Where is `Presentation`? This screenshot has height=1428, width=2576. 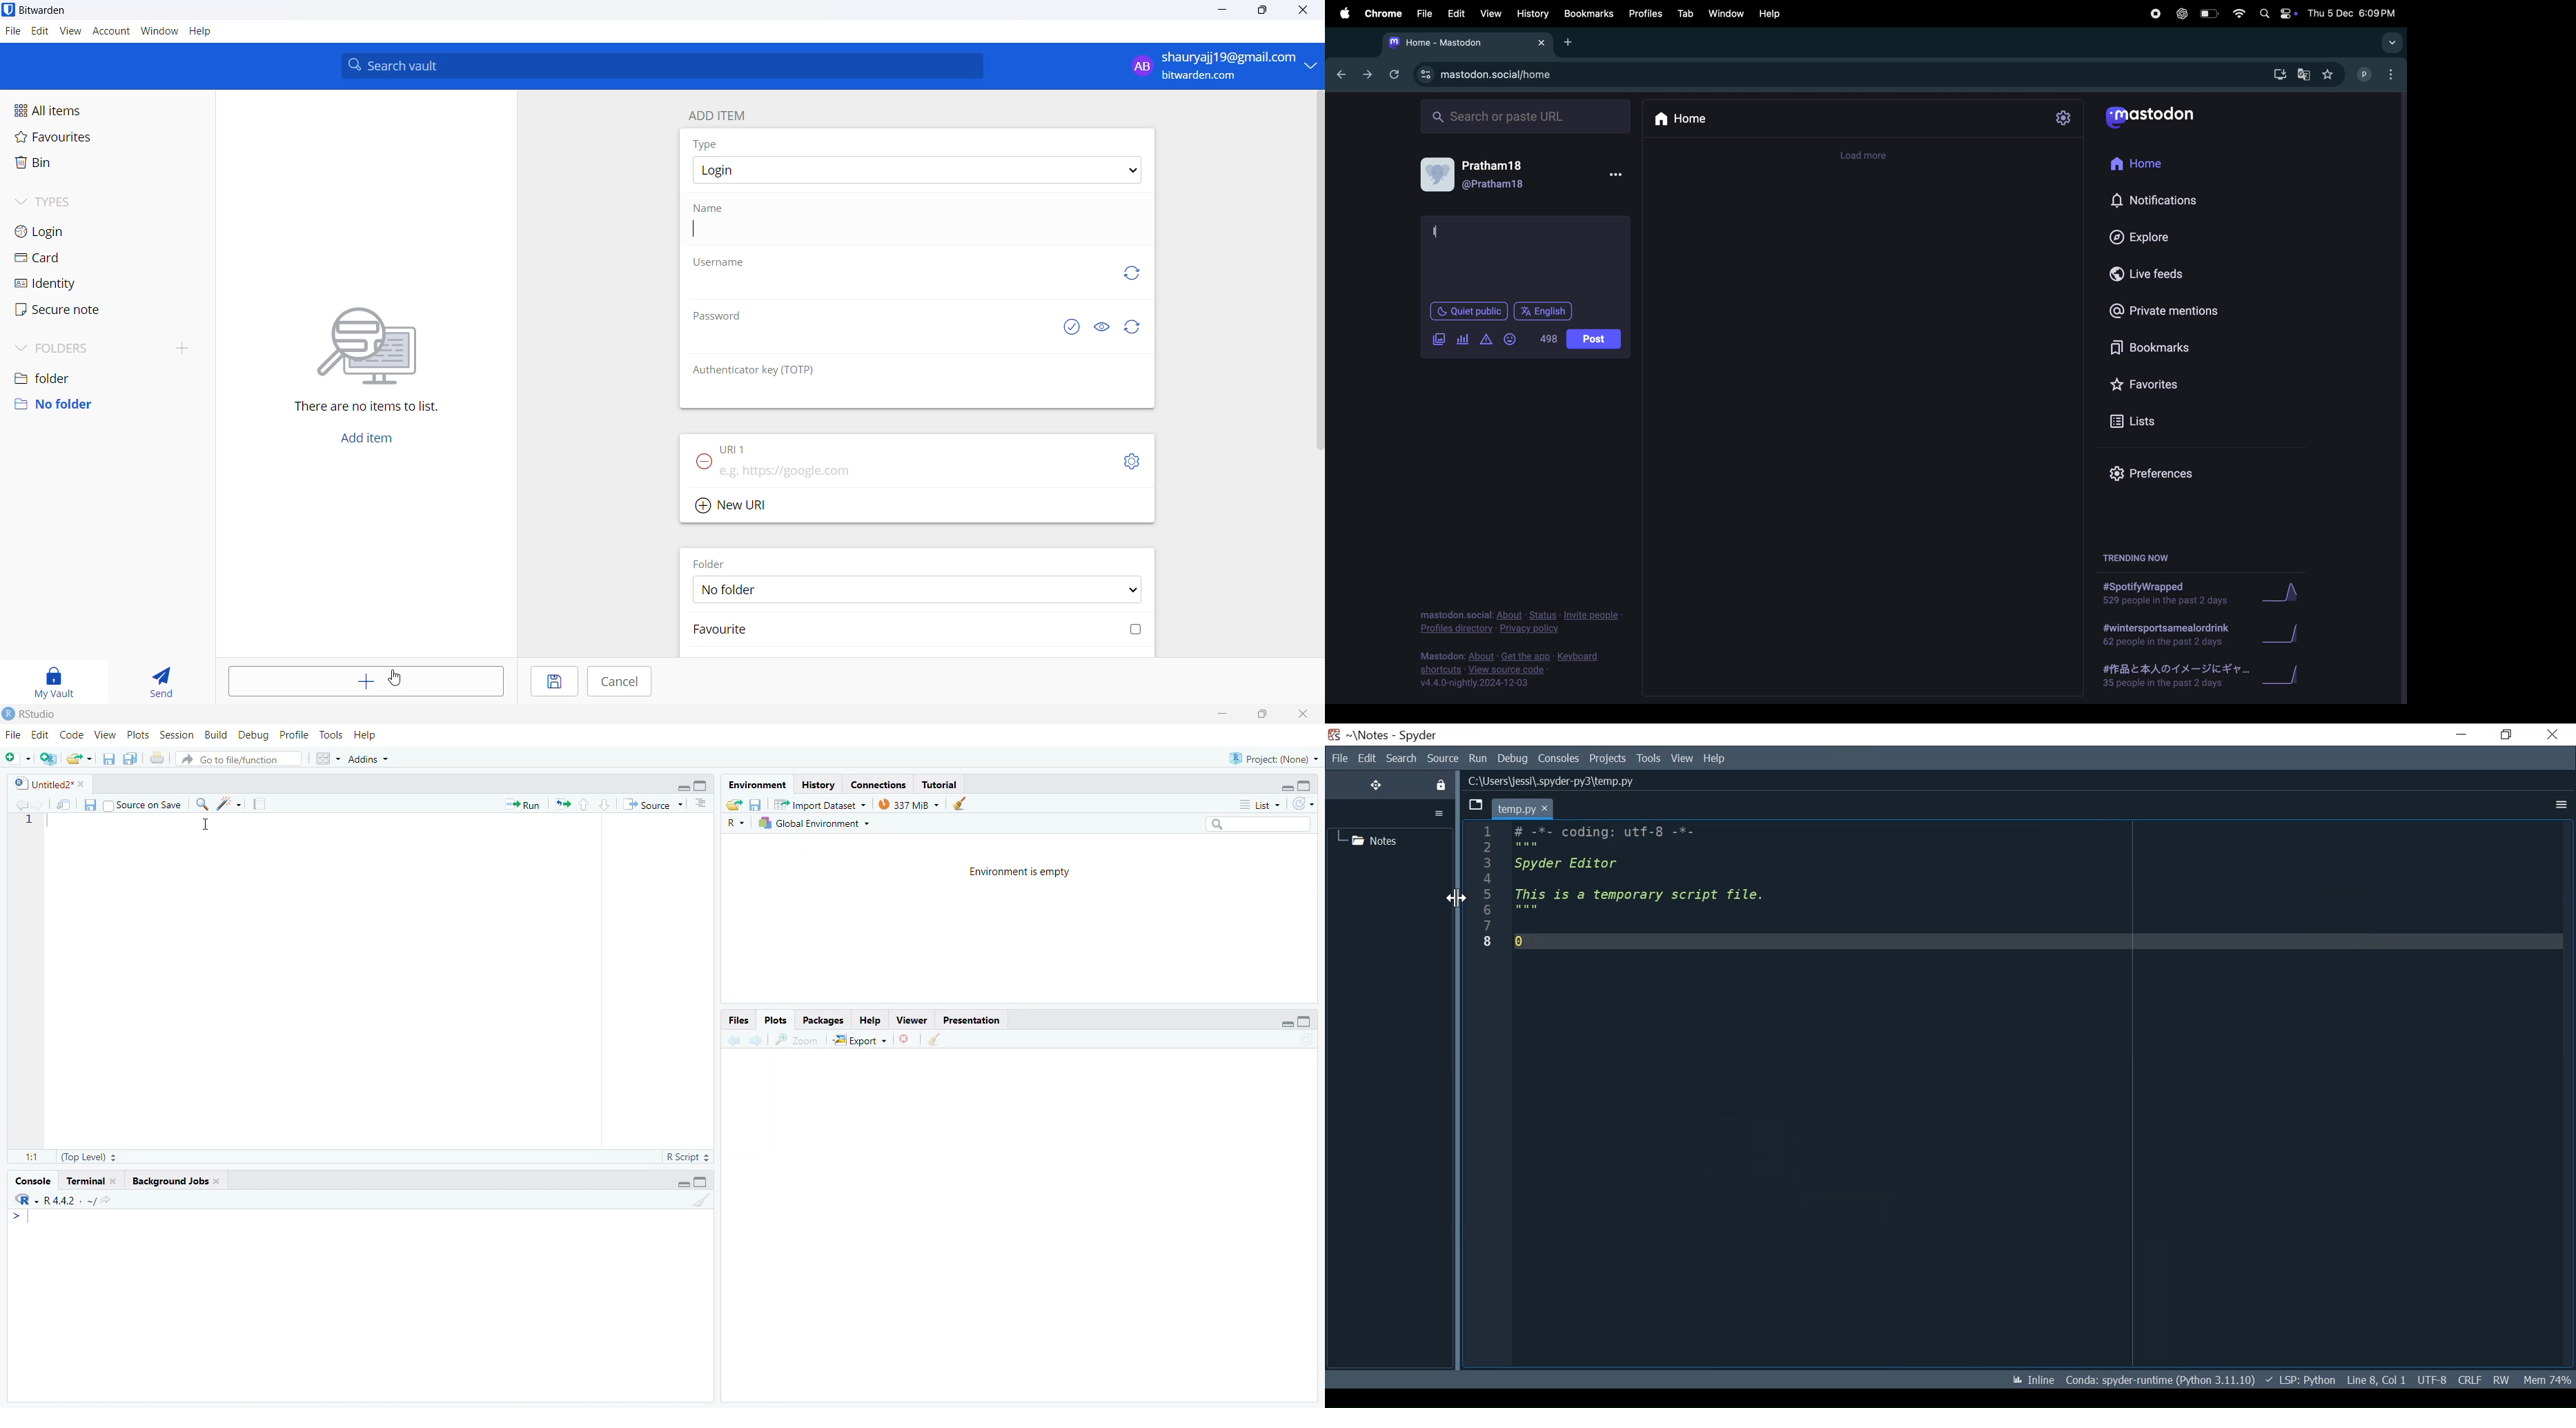
Presentation is located at coordinates (976, 1021).